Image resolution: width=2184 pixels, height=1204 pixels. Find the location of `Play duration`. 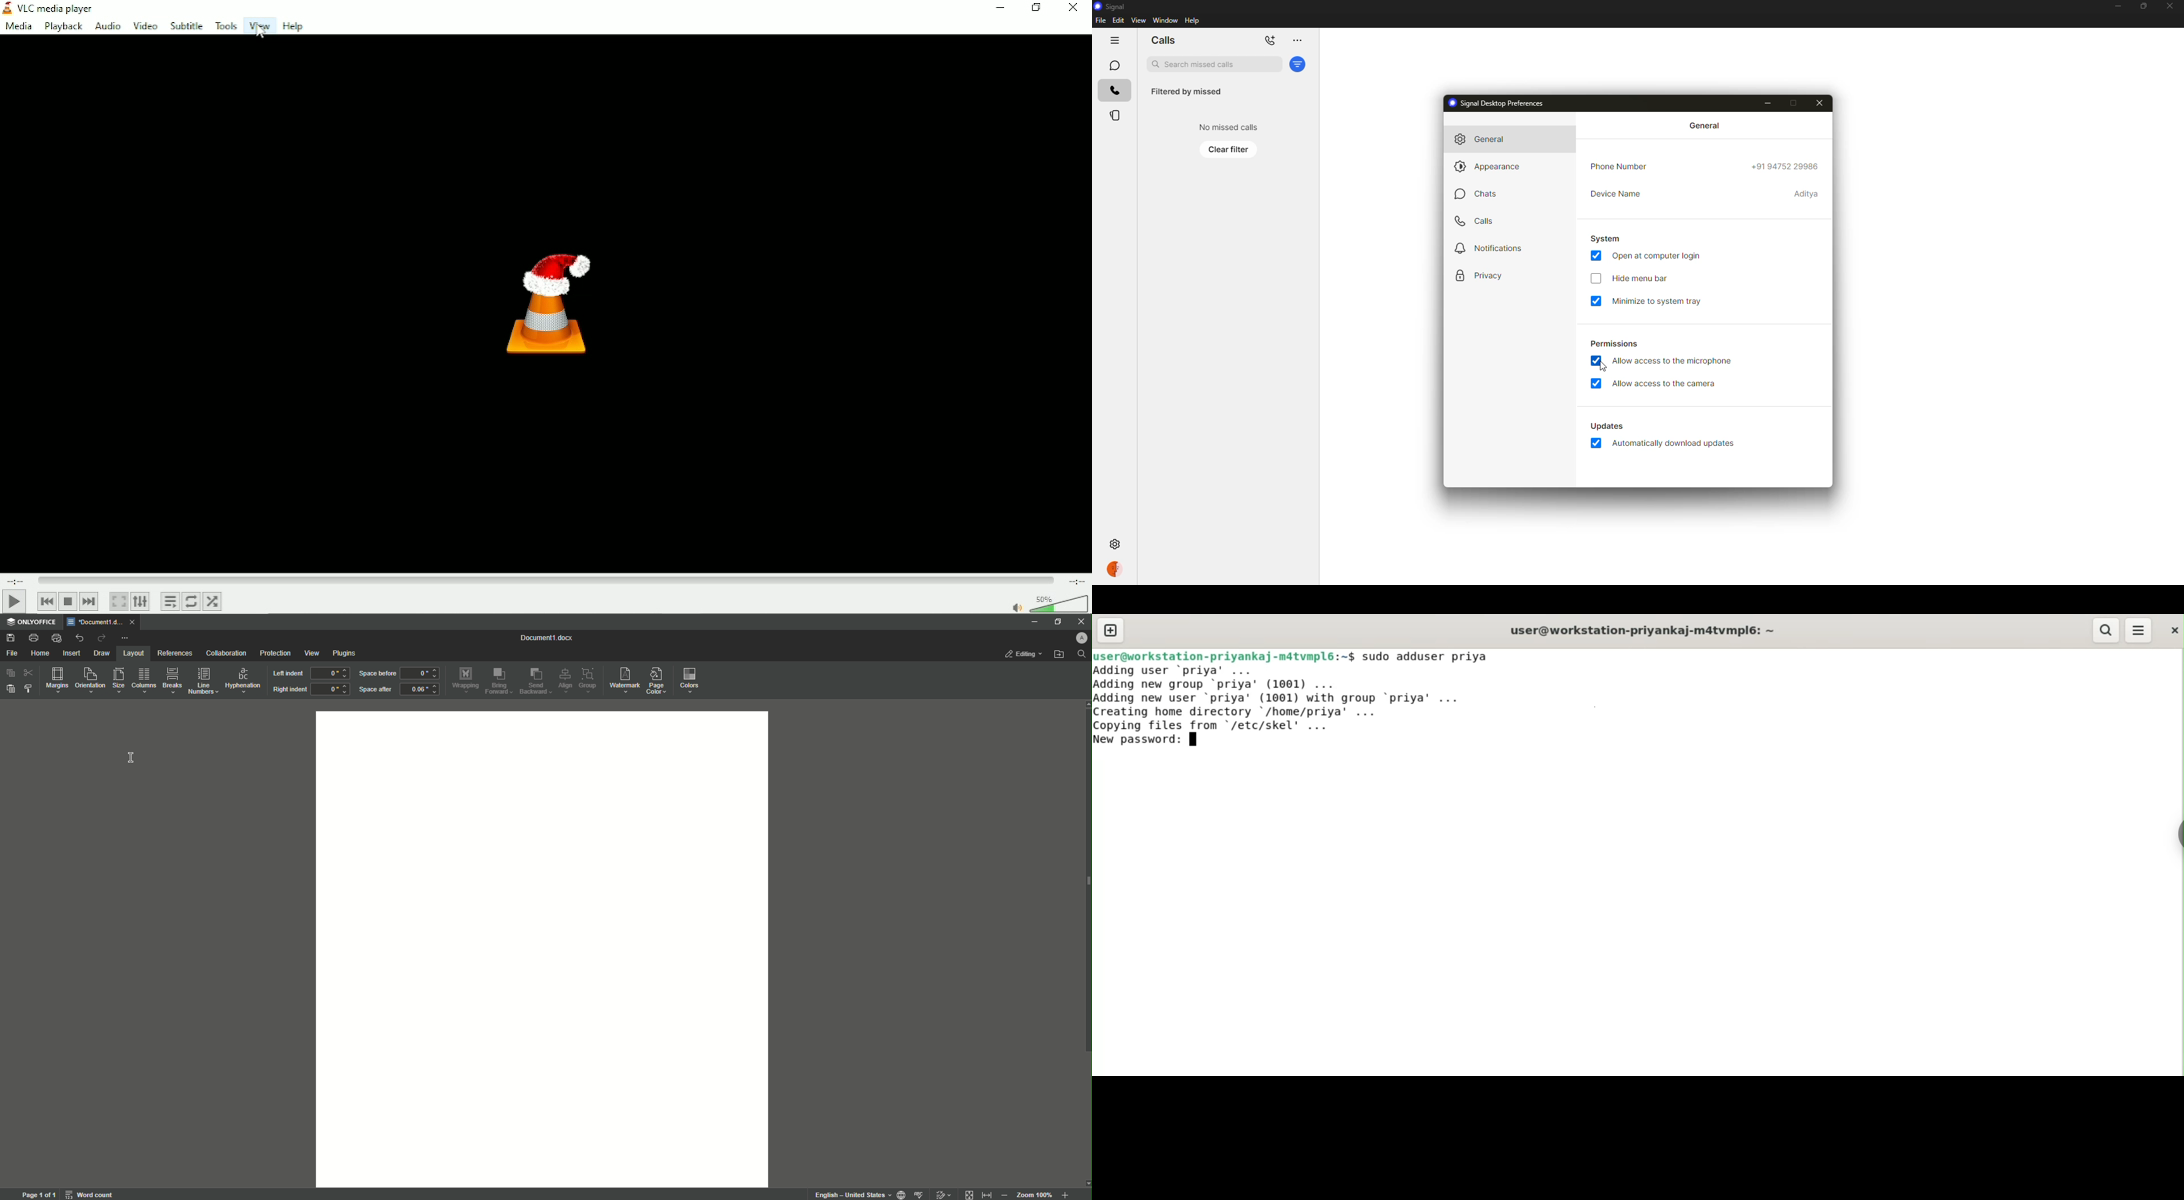

Play duration is located at coordinates (545, 580).